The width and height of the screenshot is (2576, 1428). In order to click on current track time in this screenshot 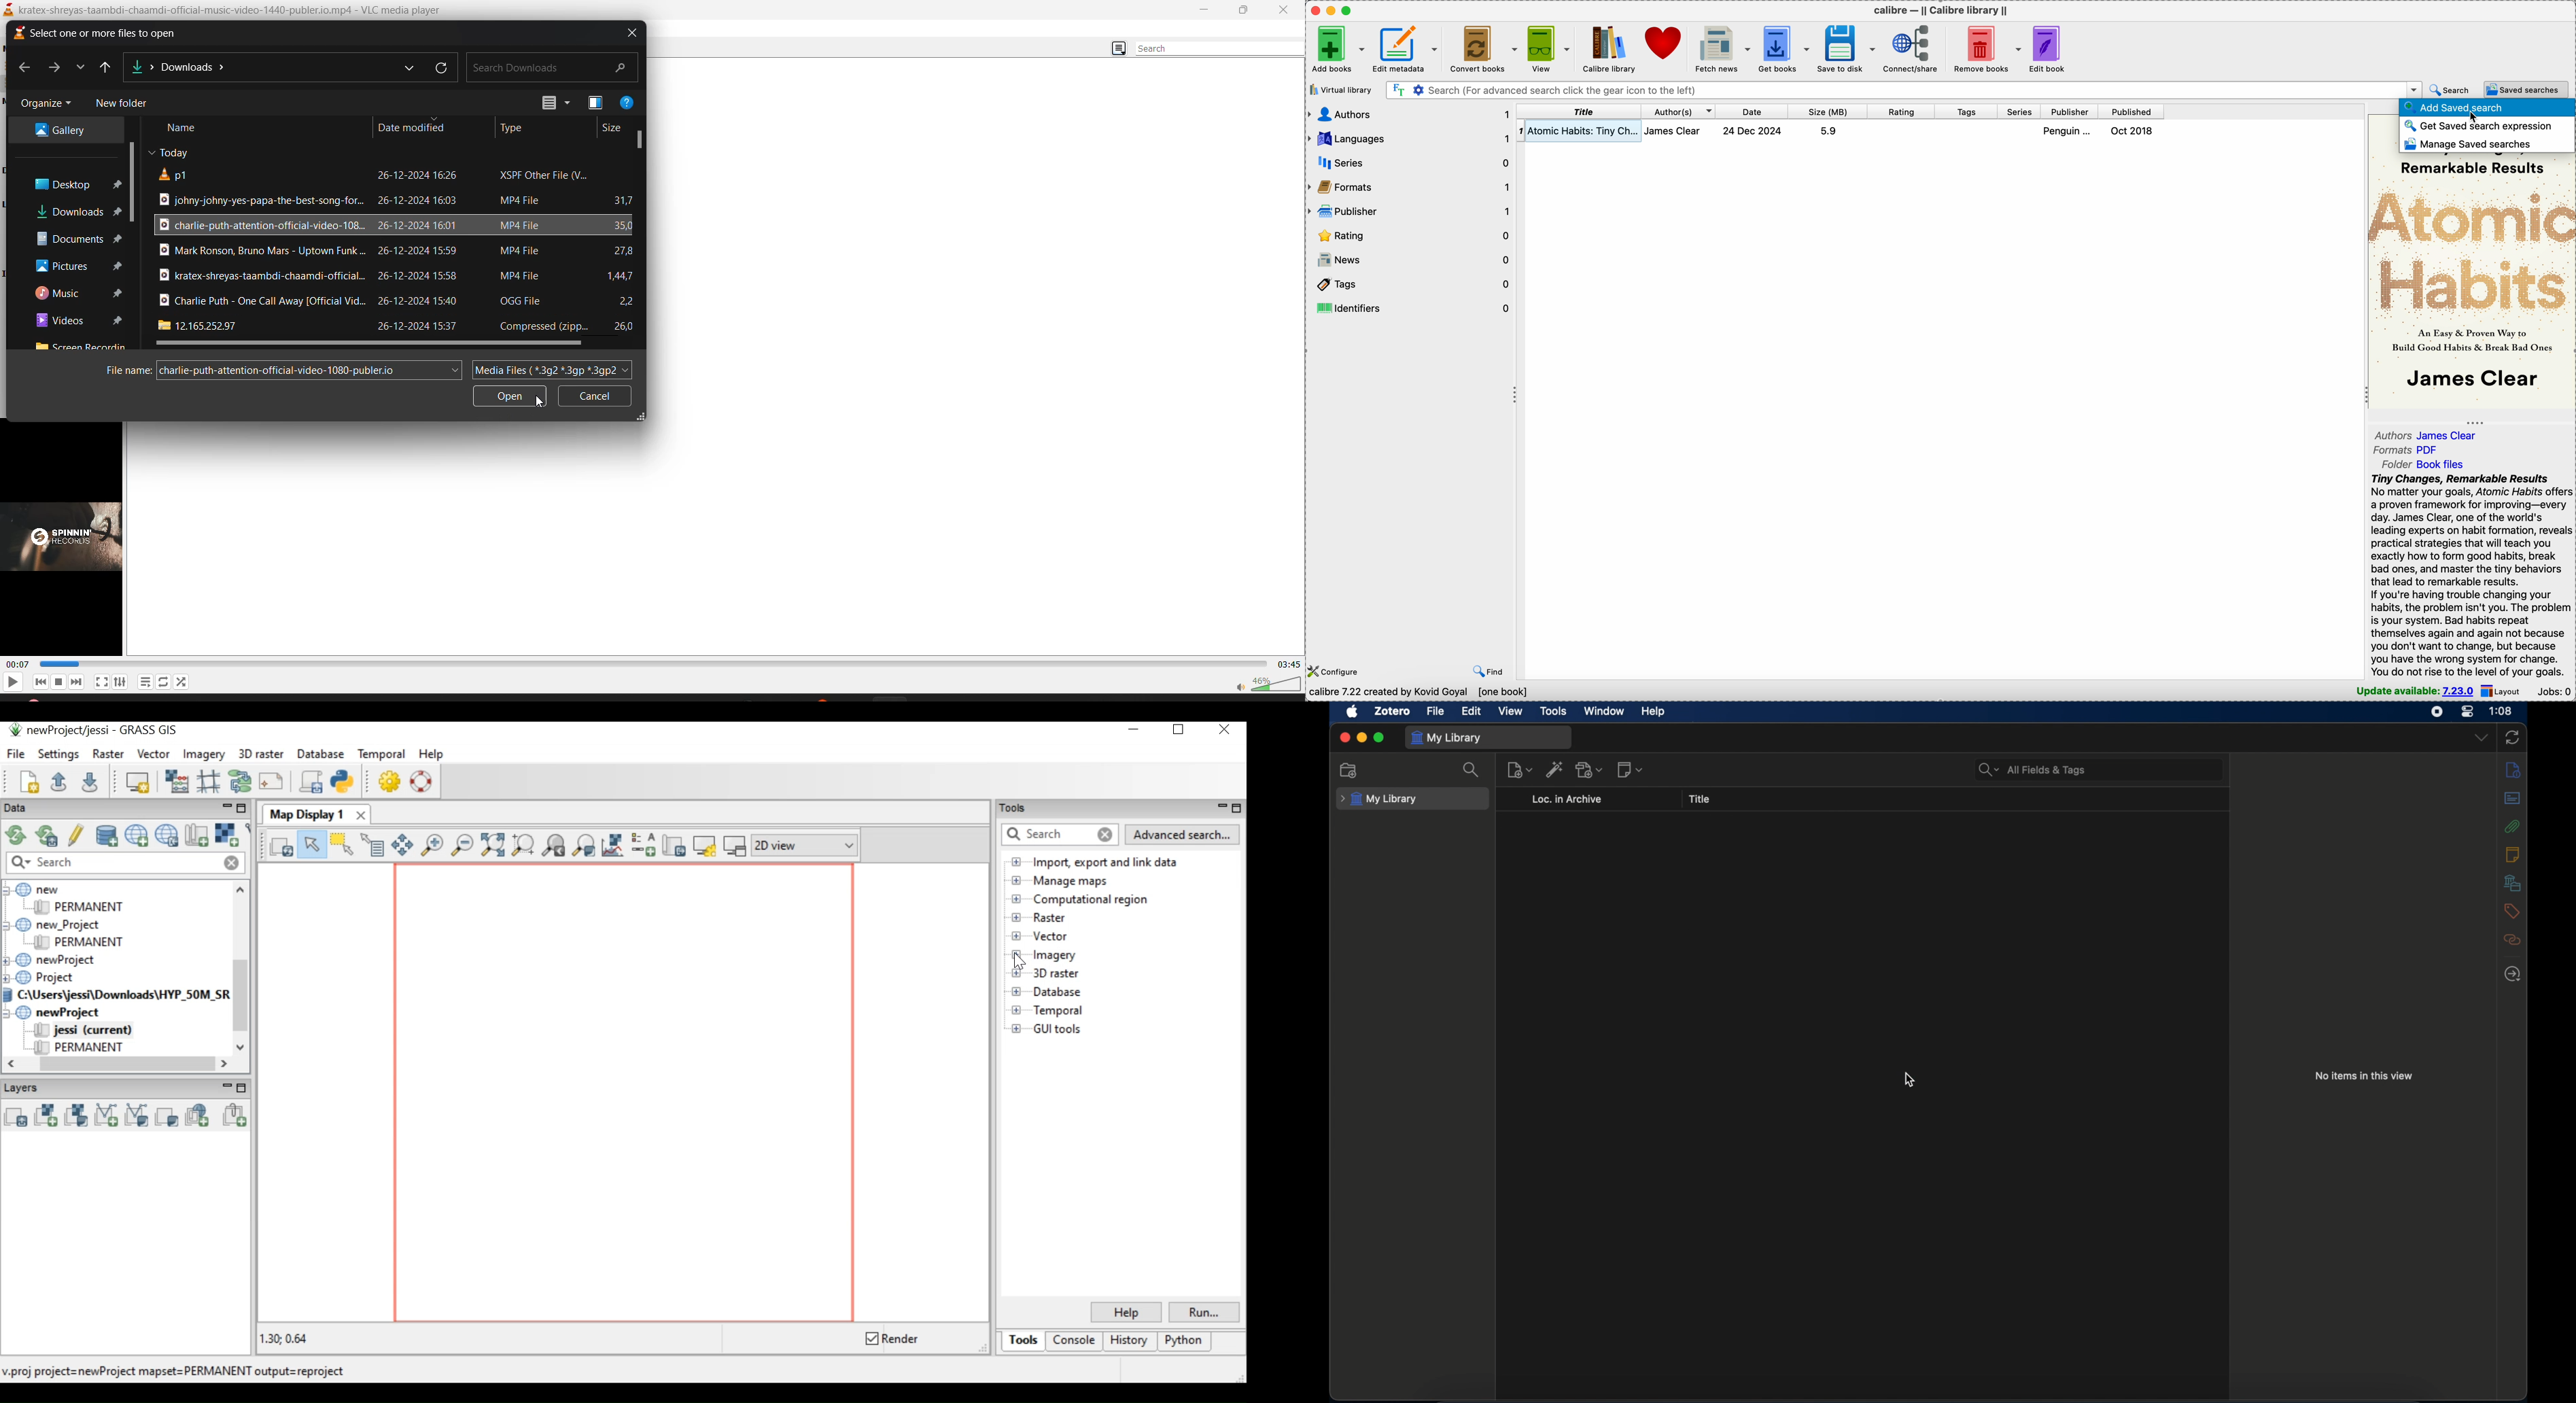, I will do `click(20, 665)`.